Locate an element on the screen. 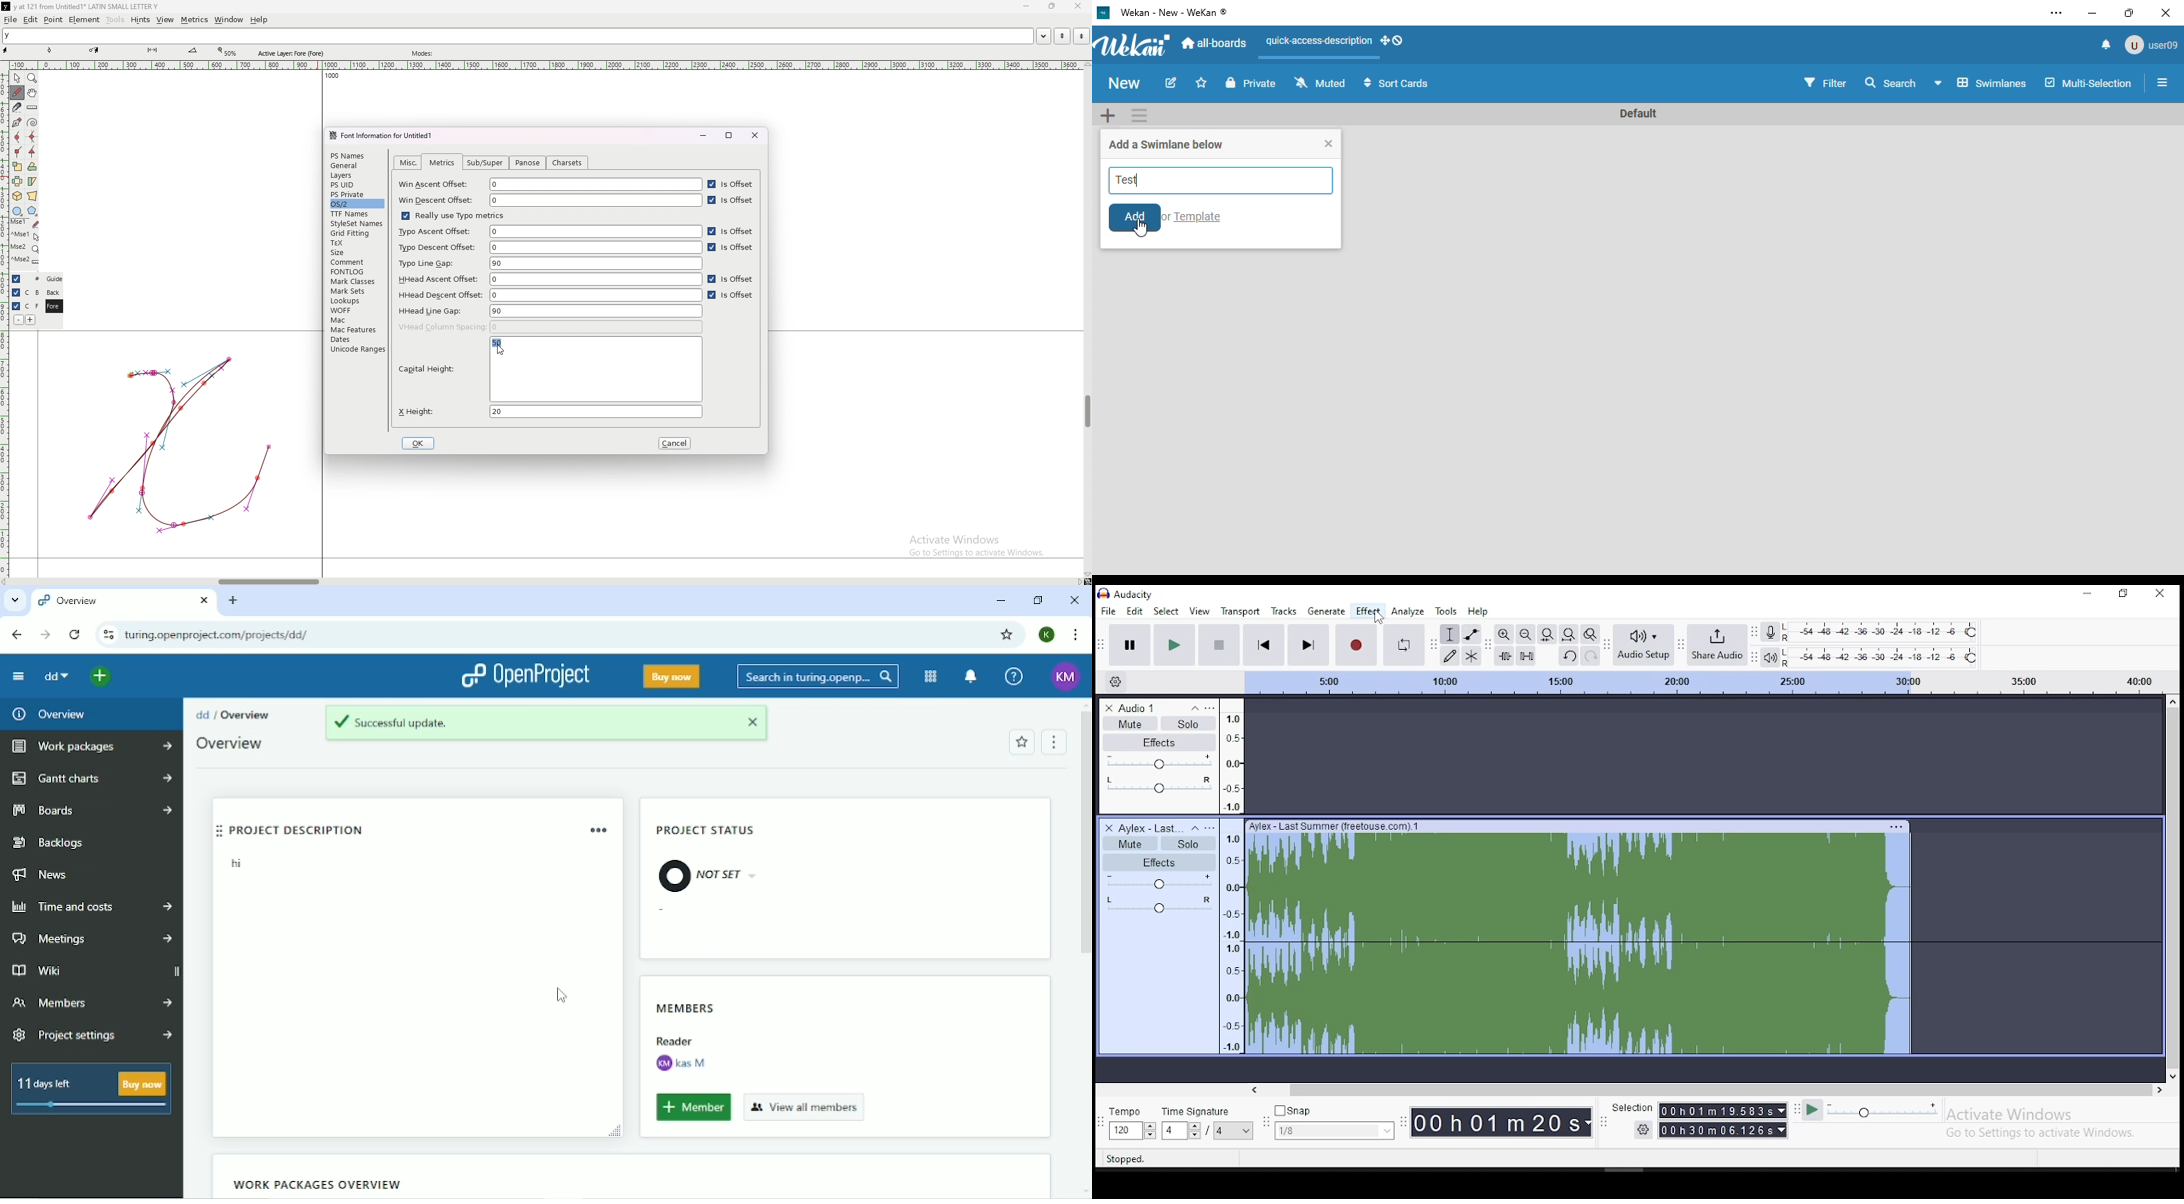 This screenshot has height=1204, width=2184. scale is located at coordinates (1232, 875).